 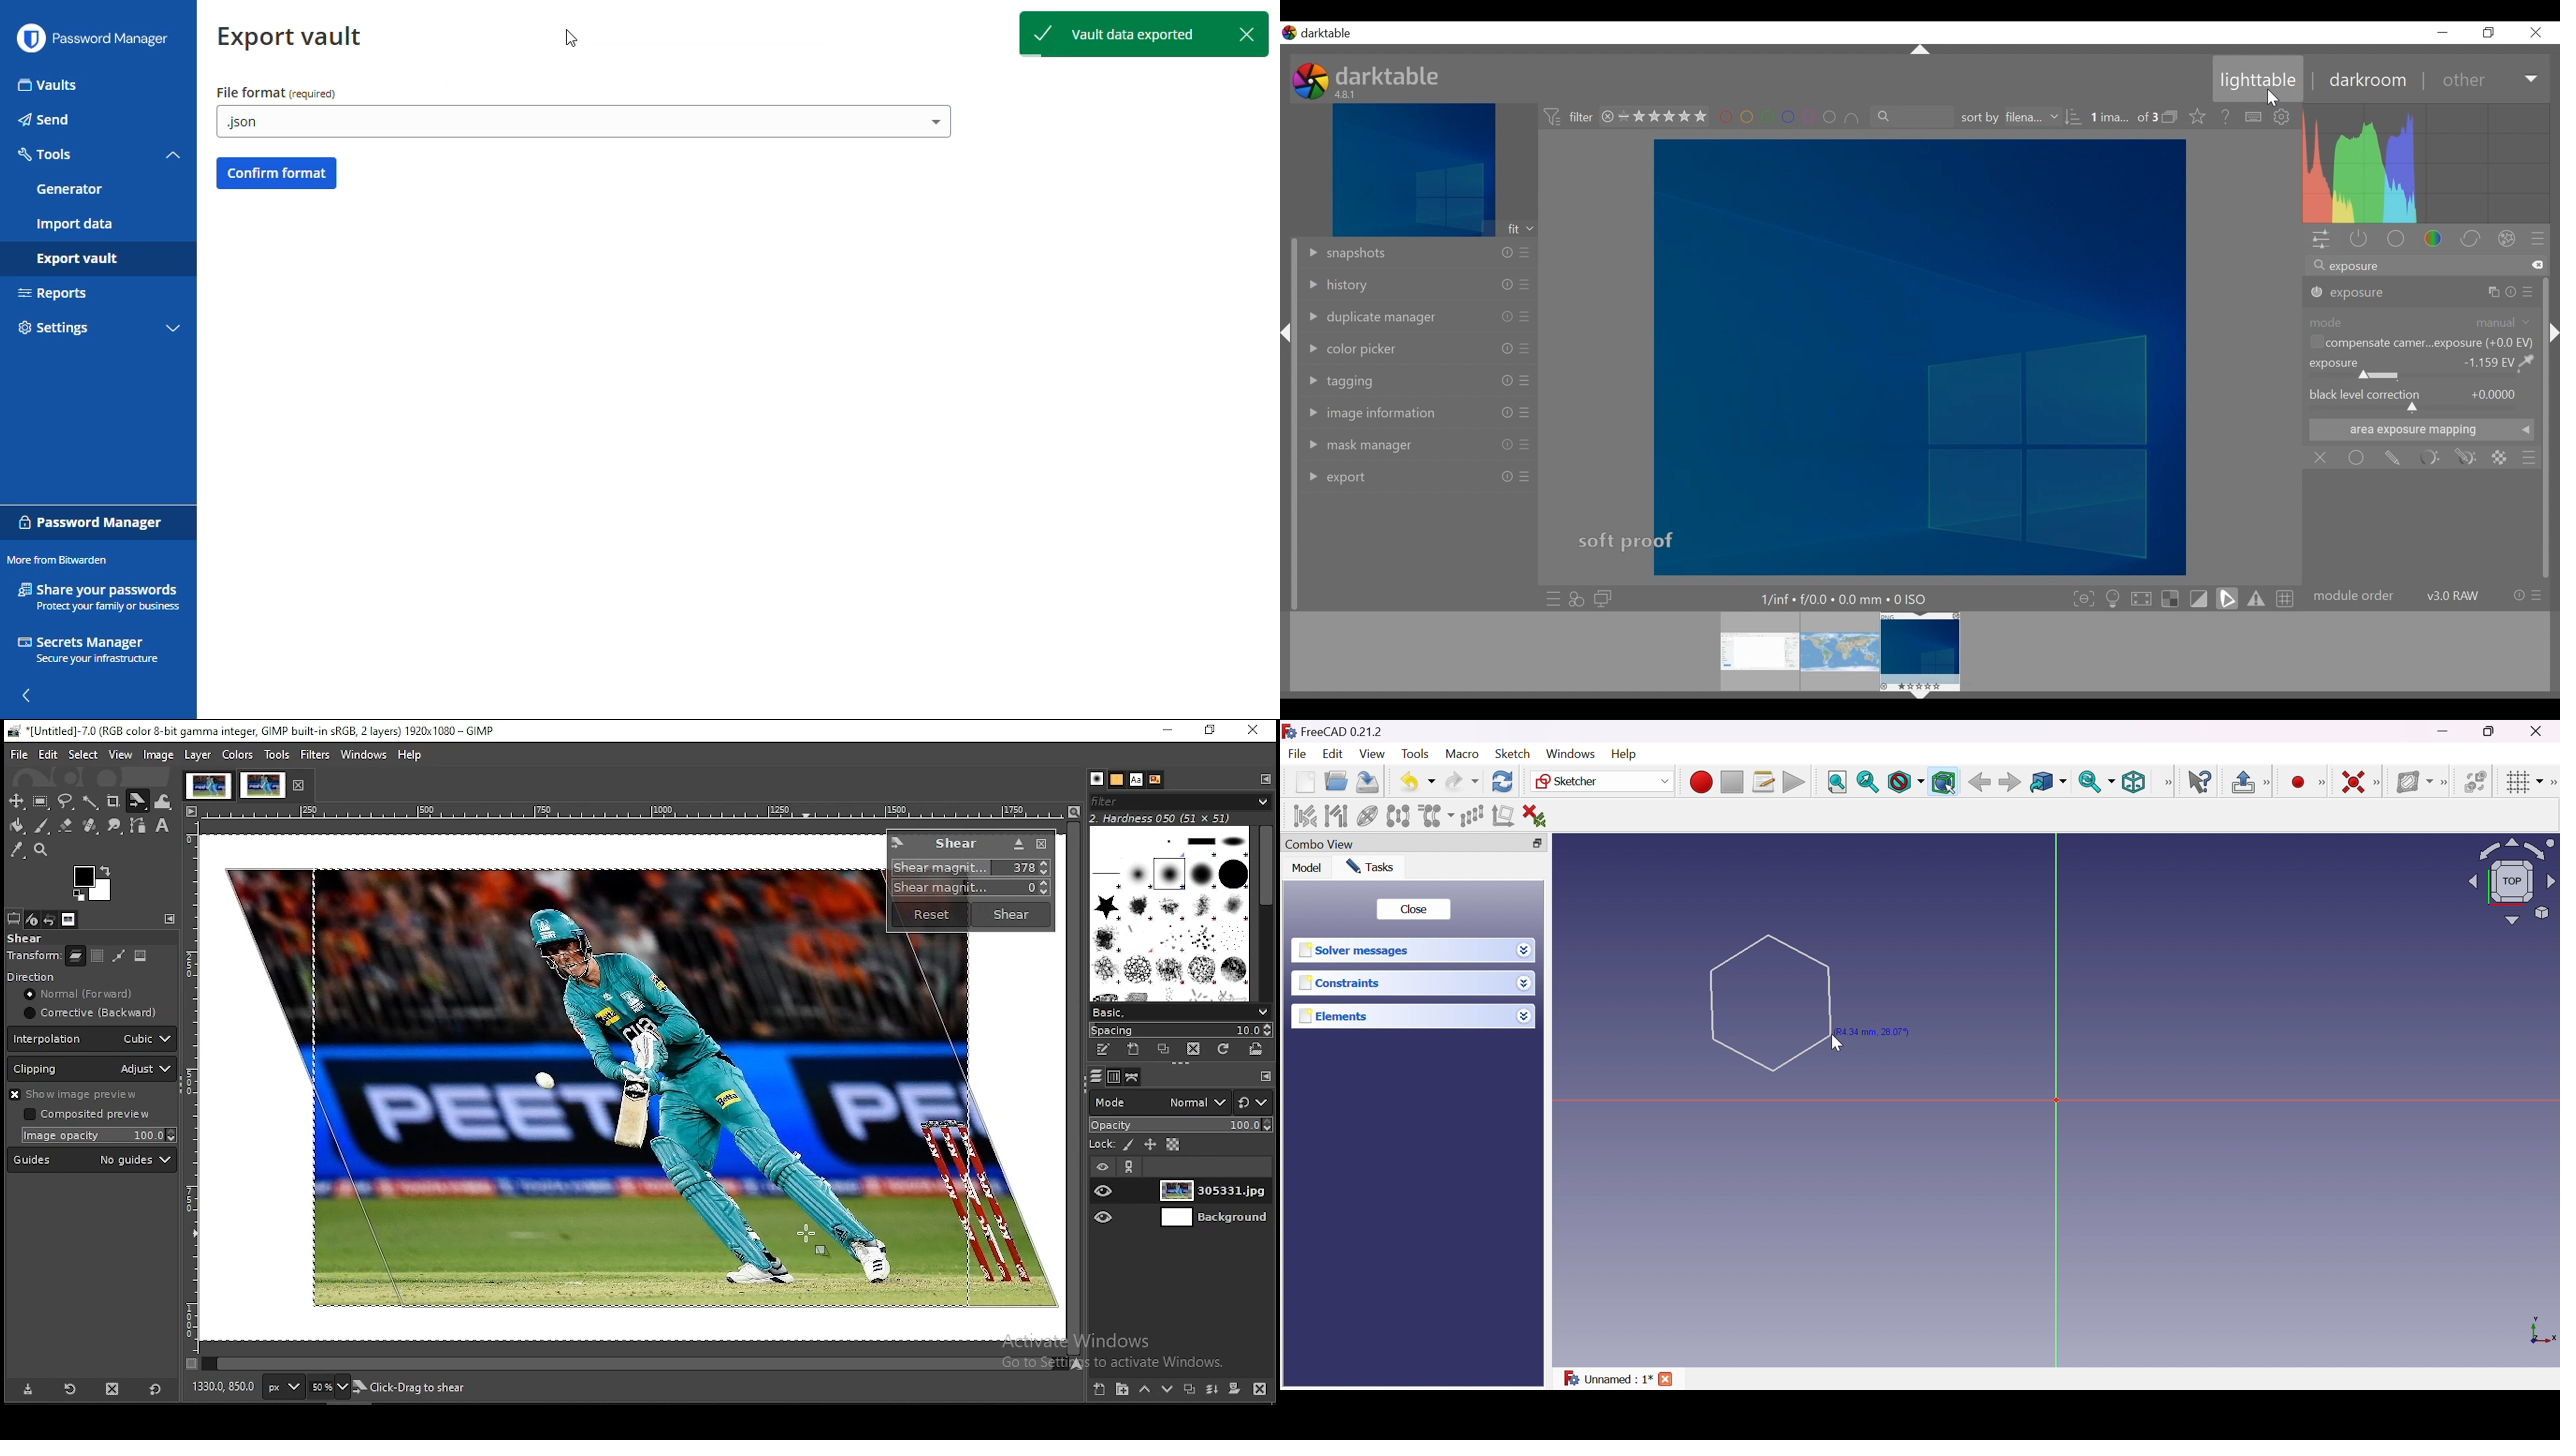 I want to click on range rating, so click(x=1663, y=117).